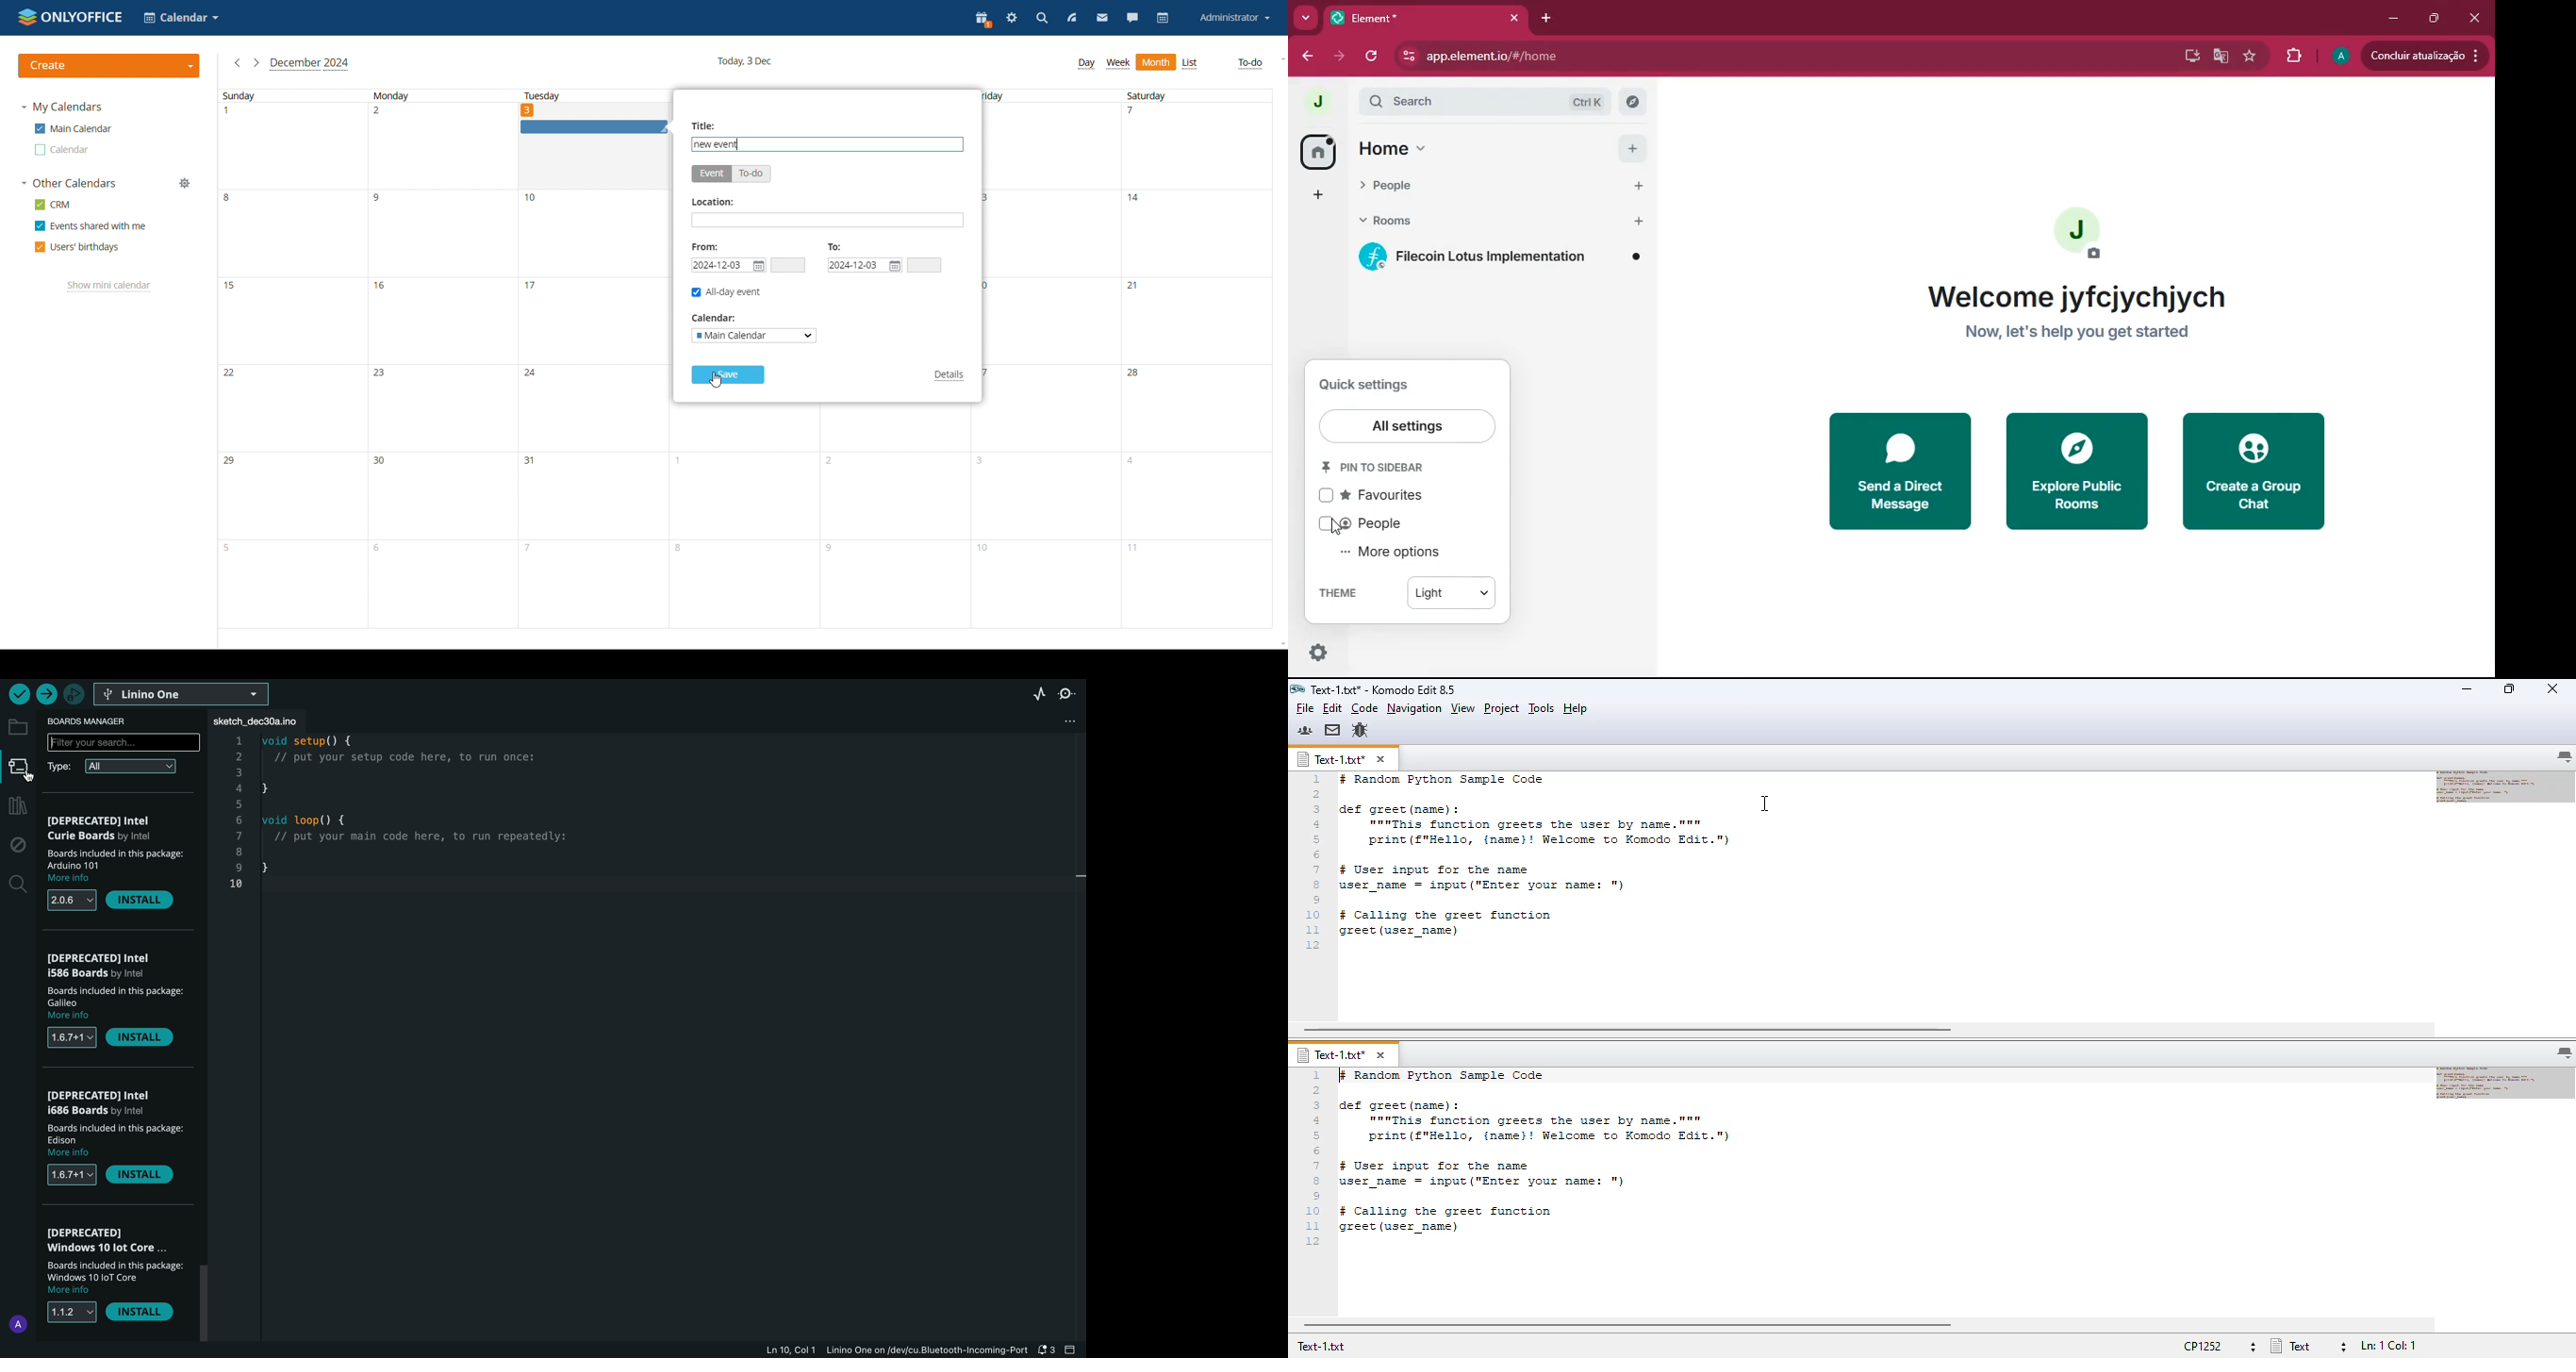 Image resolution: width=2576 pixels, height=1372 pixels. I want to click on events shared with me, so click(92, 226).